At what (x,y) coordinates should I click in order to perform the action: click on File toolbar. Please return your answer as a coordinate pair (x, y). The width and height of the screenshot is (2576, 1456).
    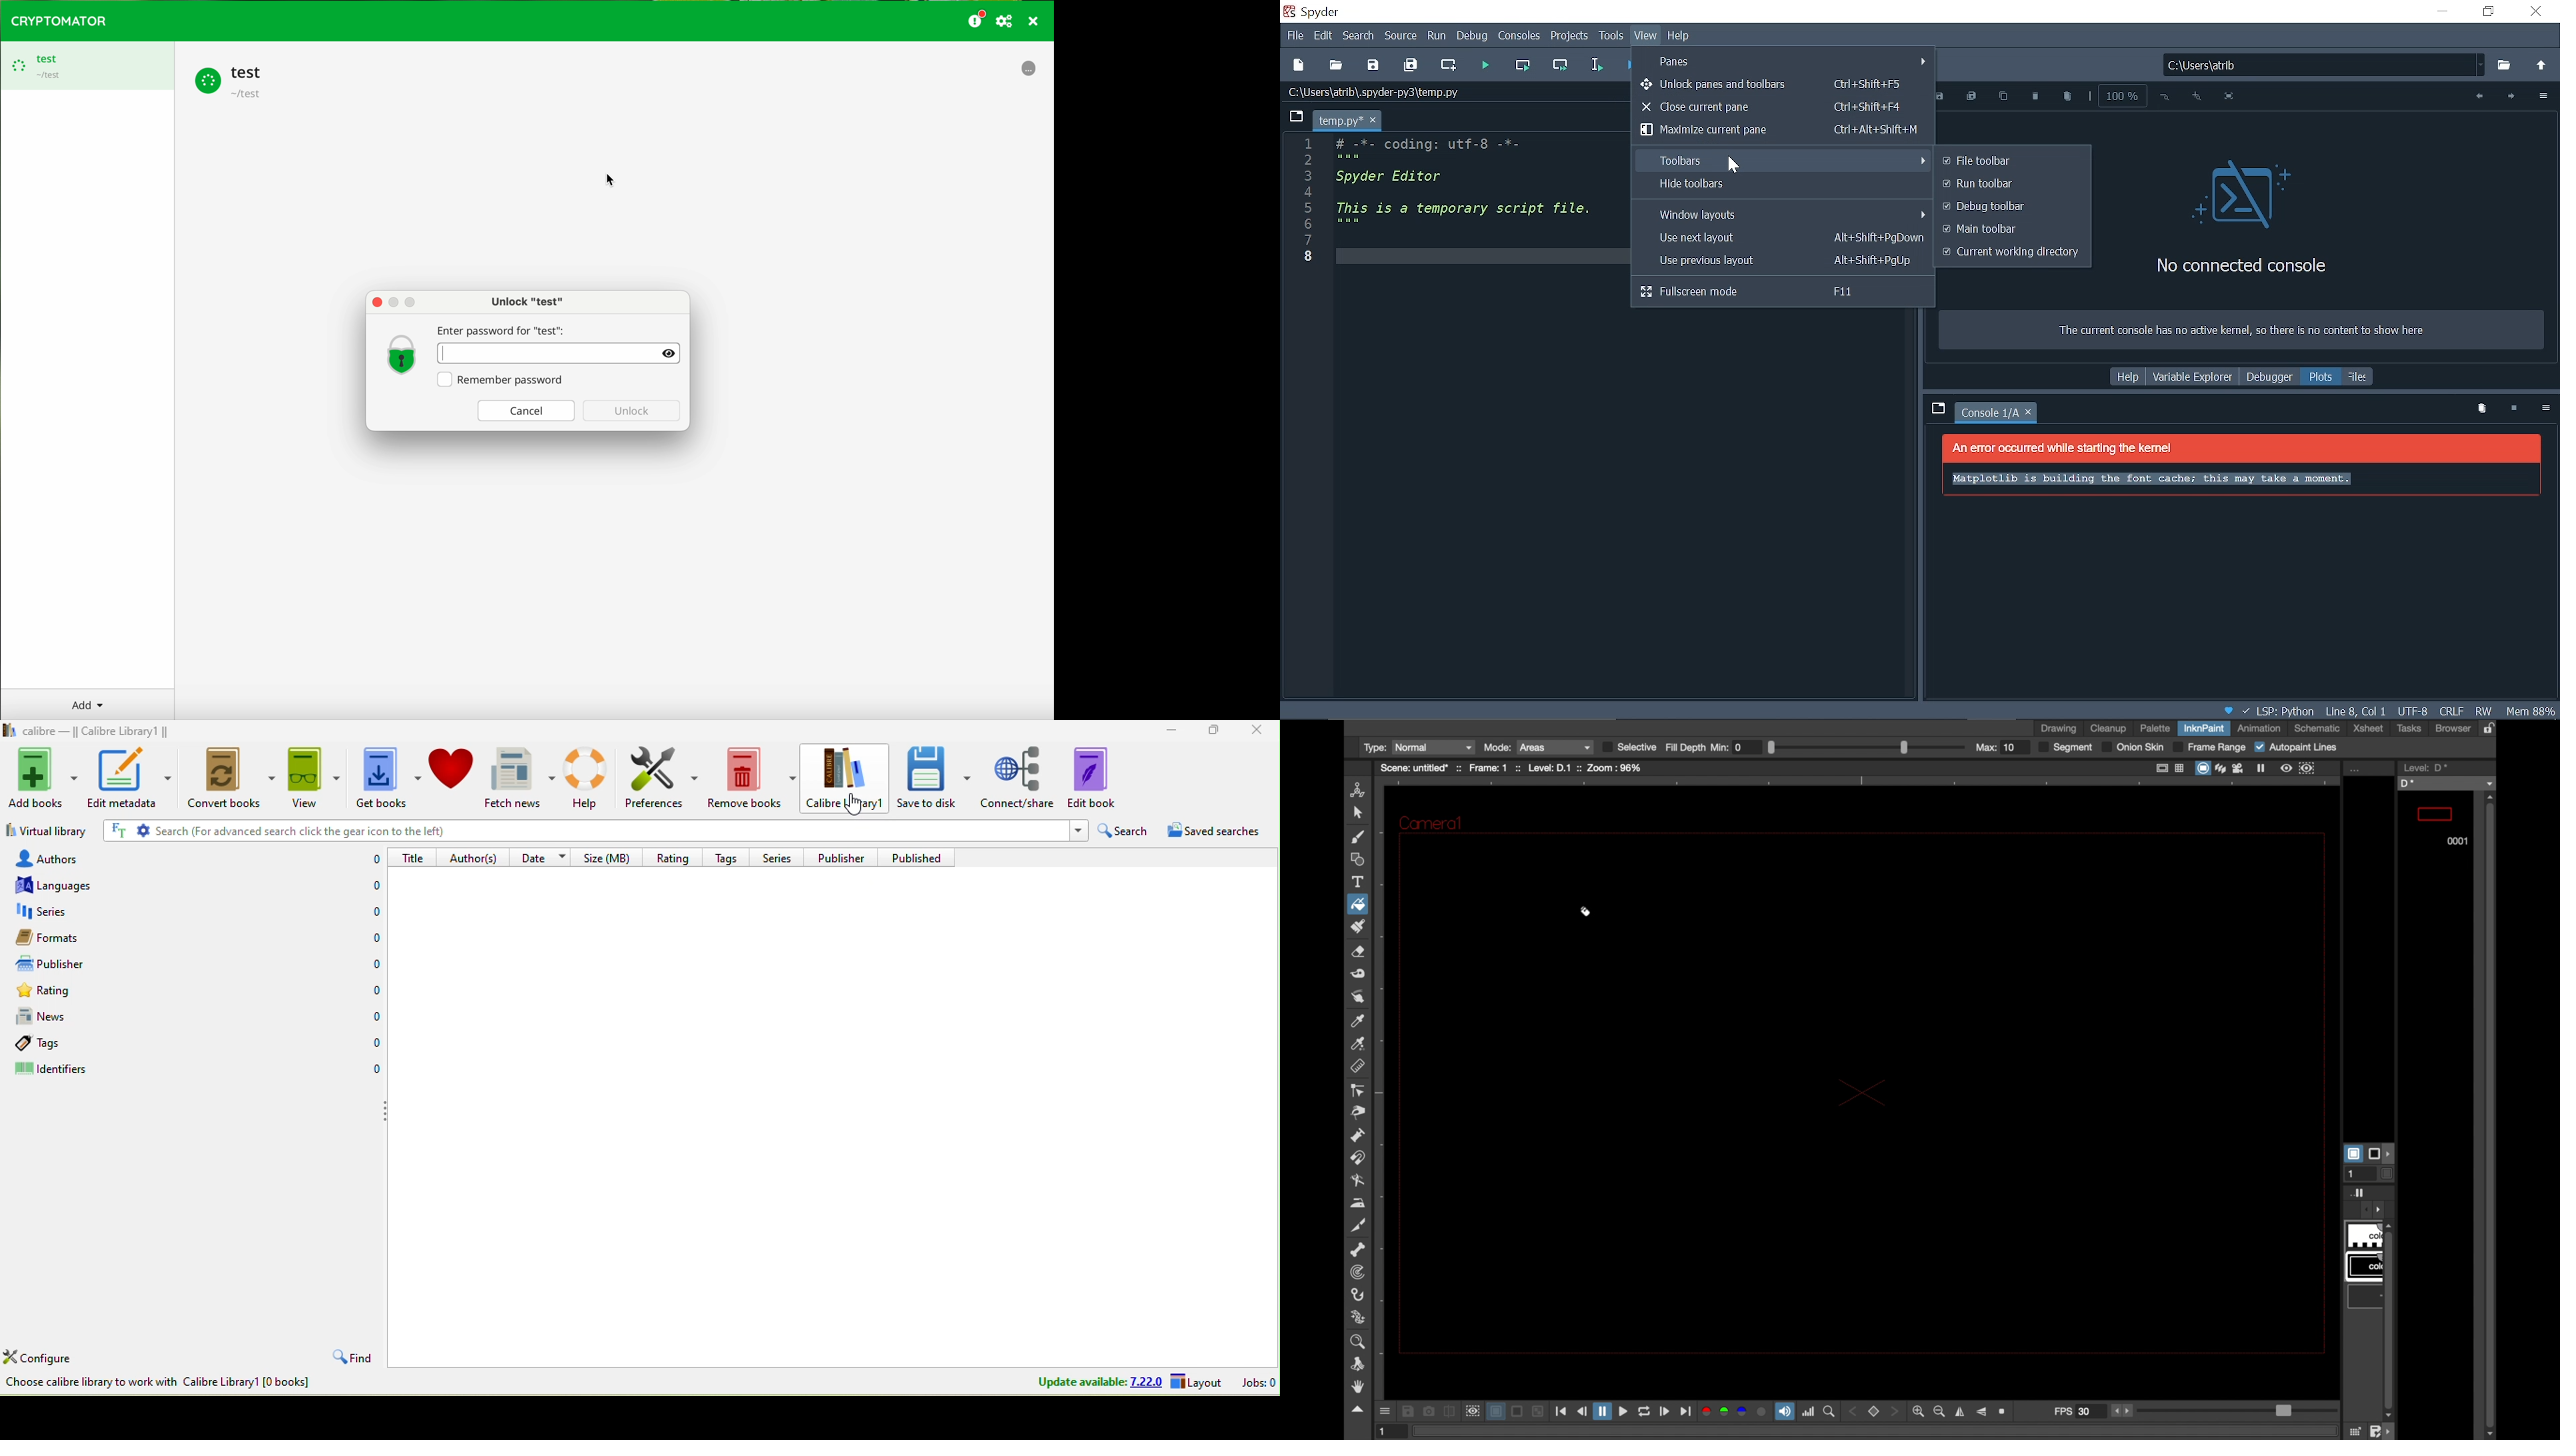
    Looking at the image, I should click on (2009, 161).